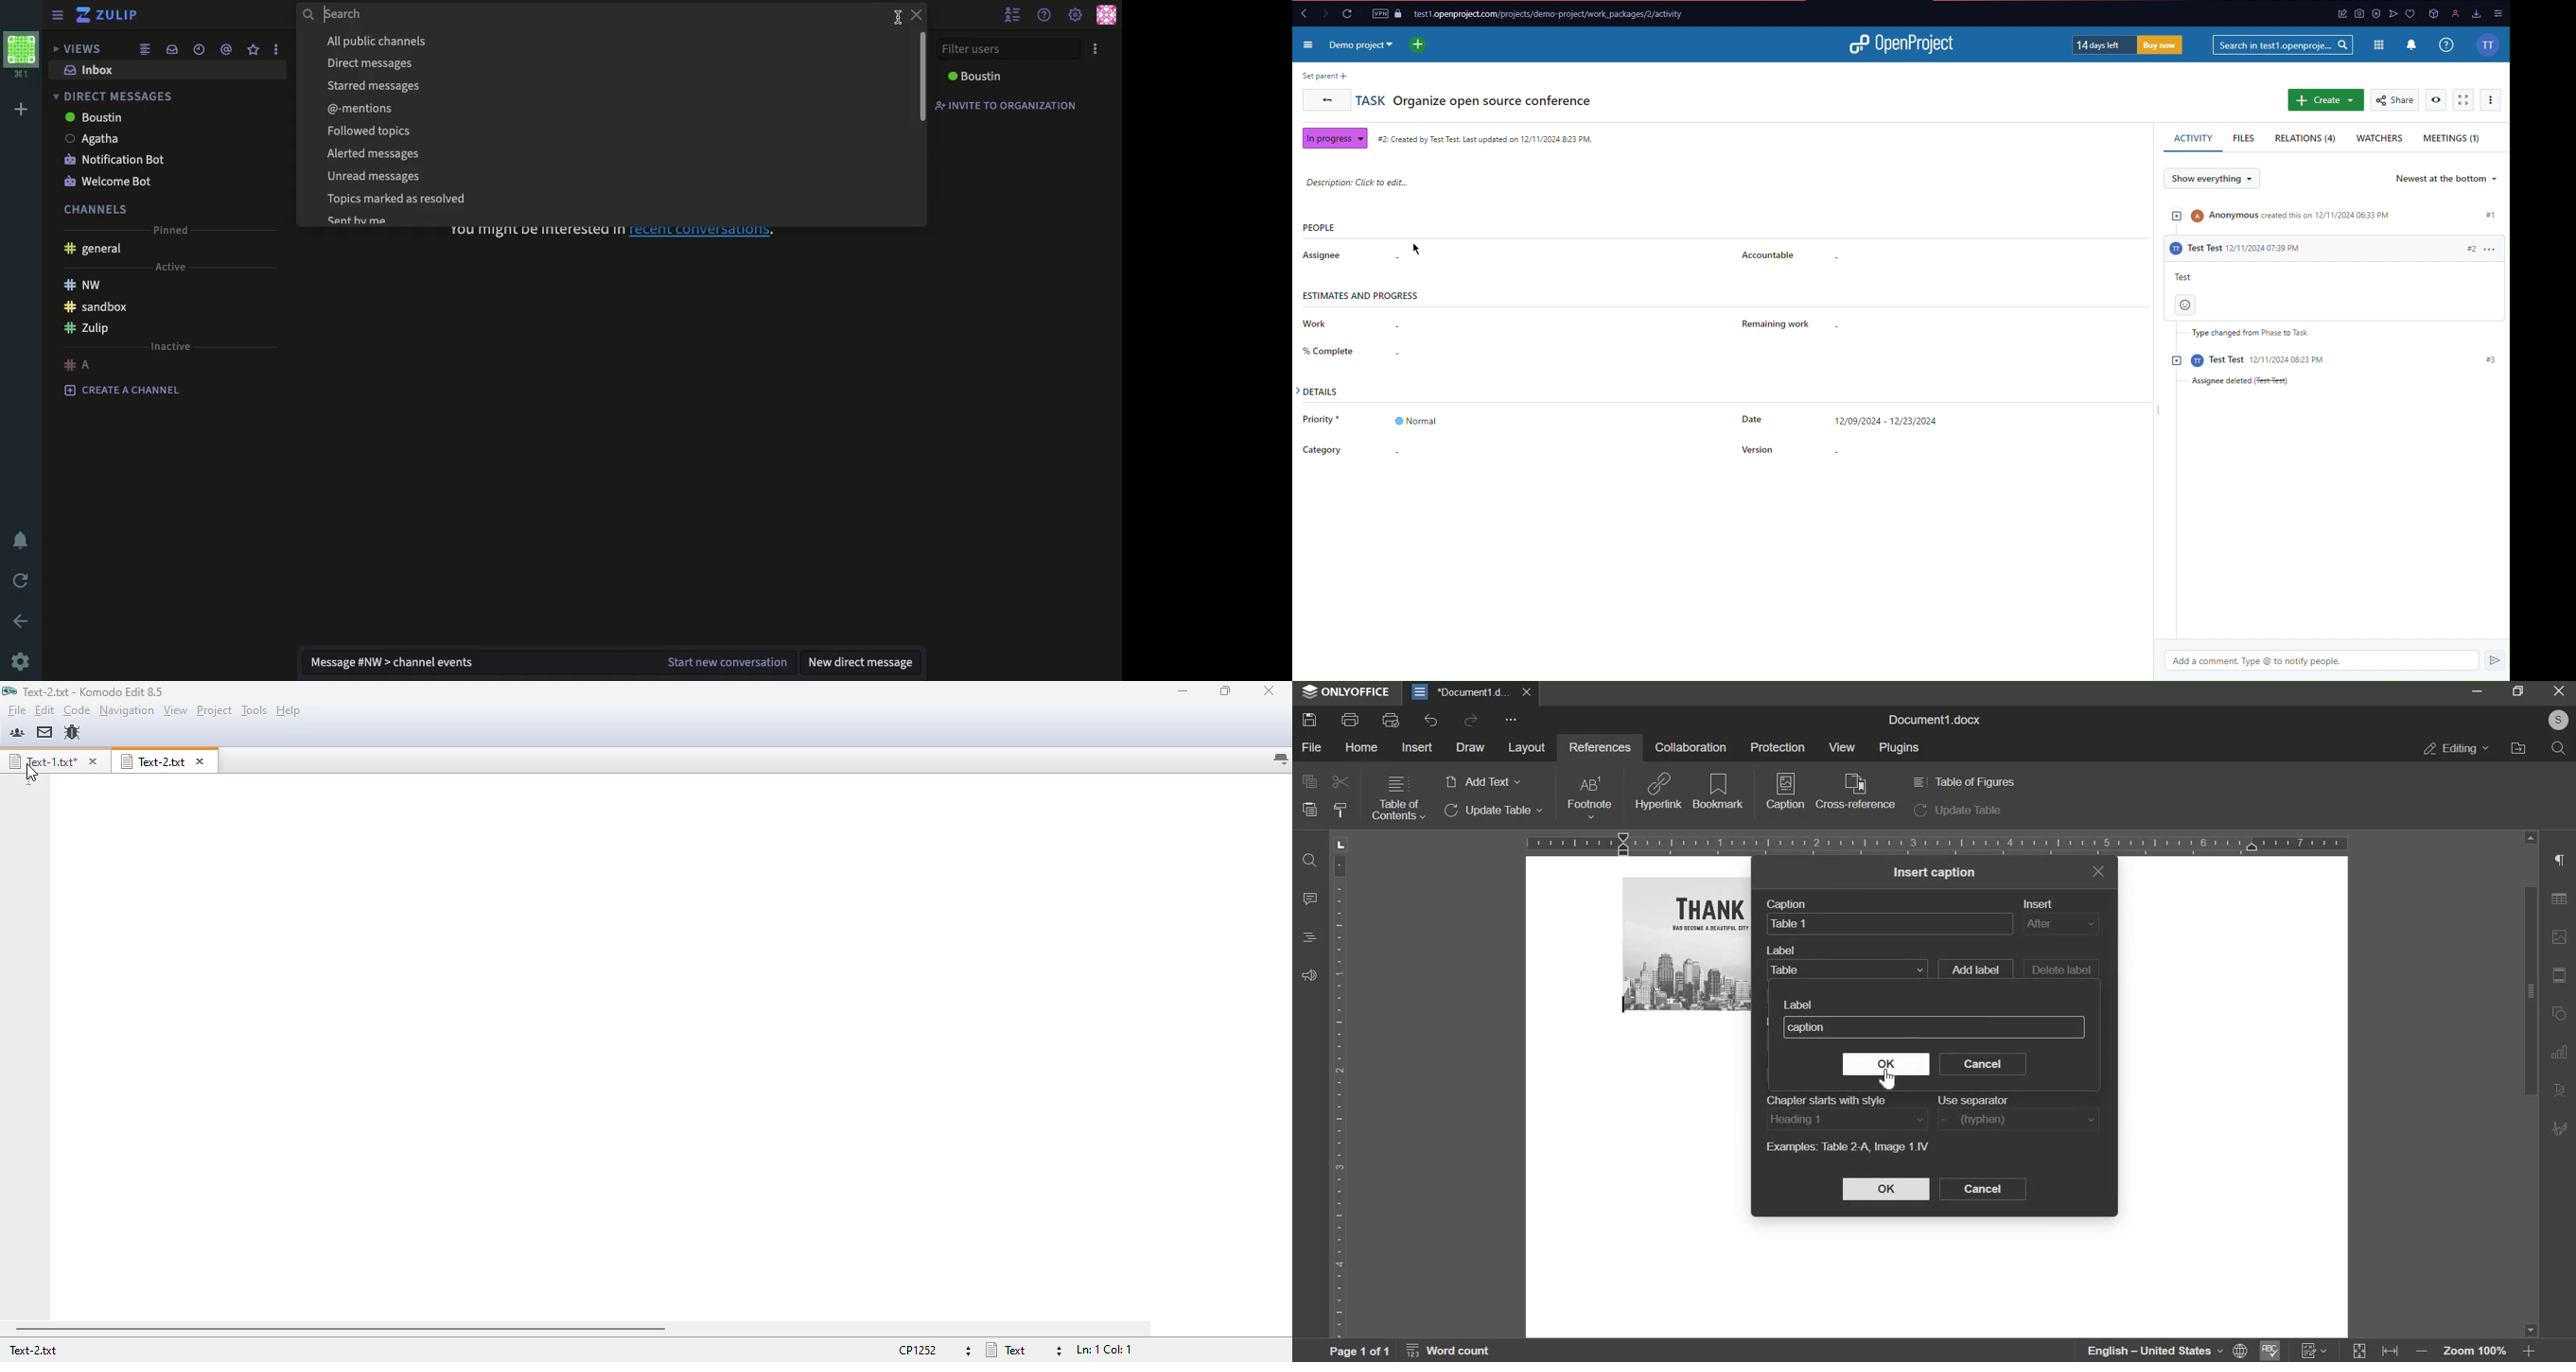 The width and height of the screenshot is (2576, 1372). What do you see at coordinates (2457, 748) in the screenshot?
I see `editing` at bounding box center [2457, 748].